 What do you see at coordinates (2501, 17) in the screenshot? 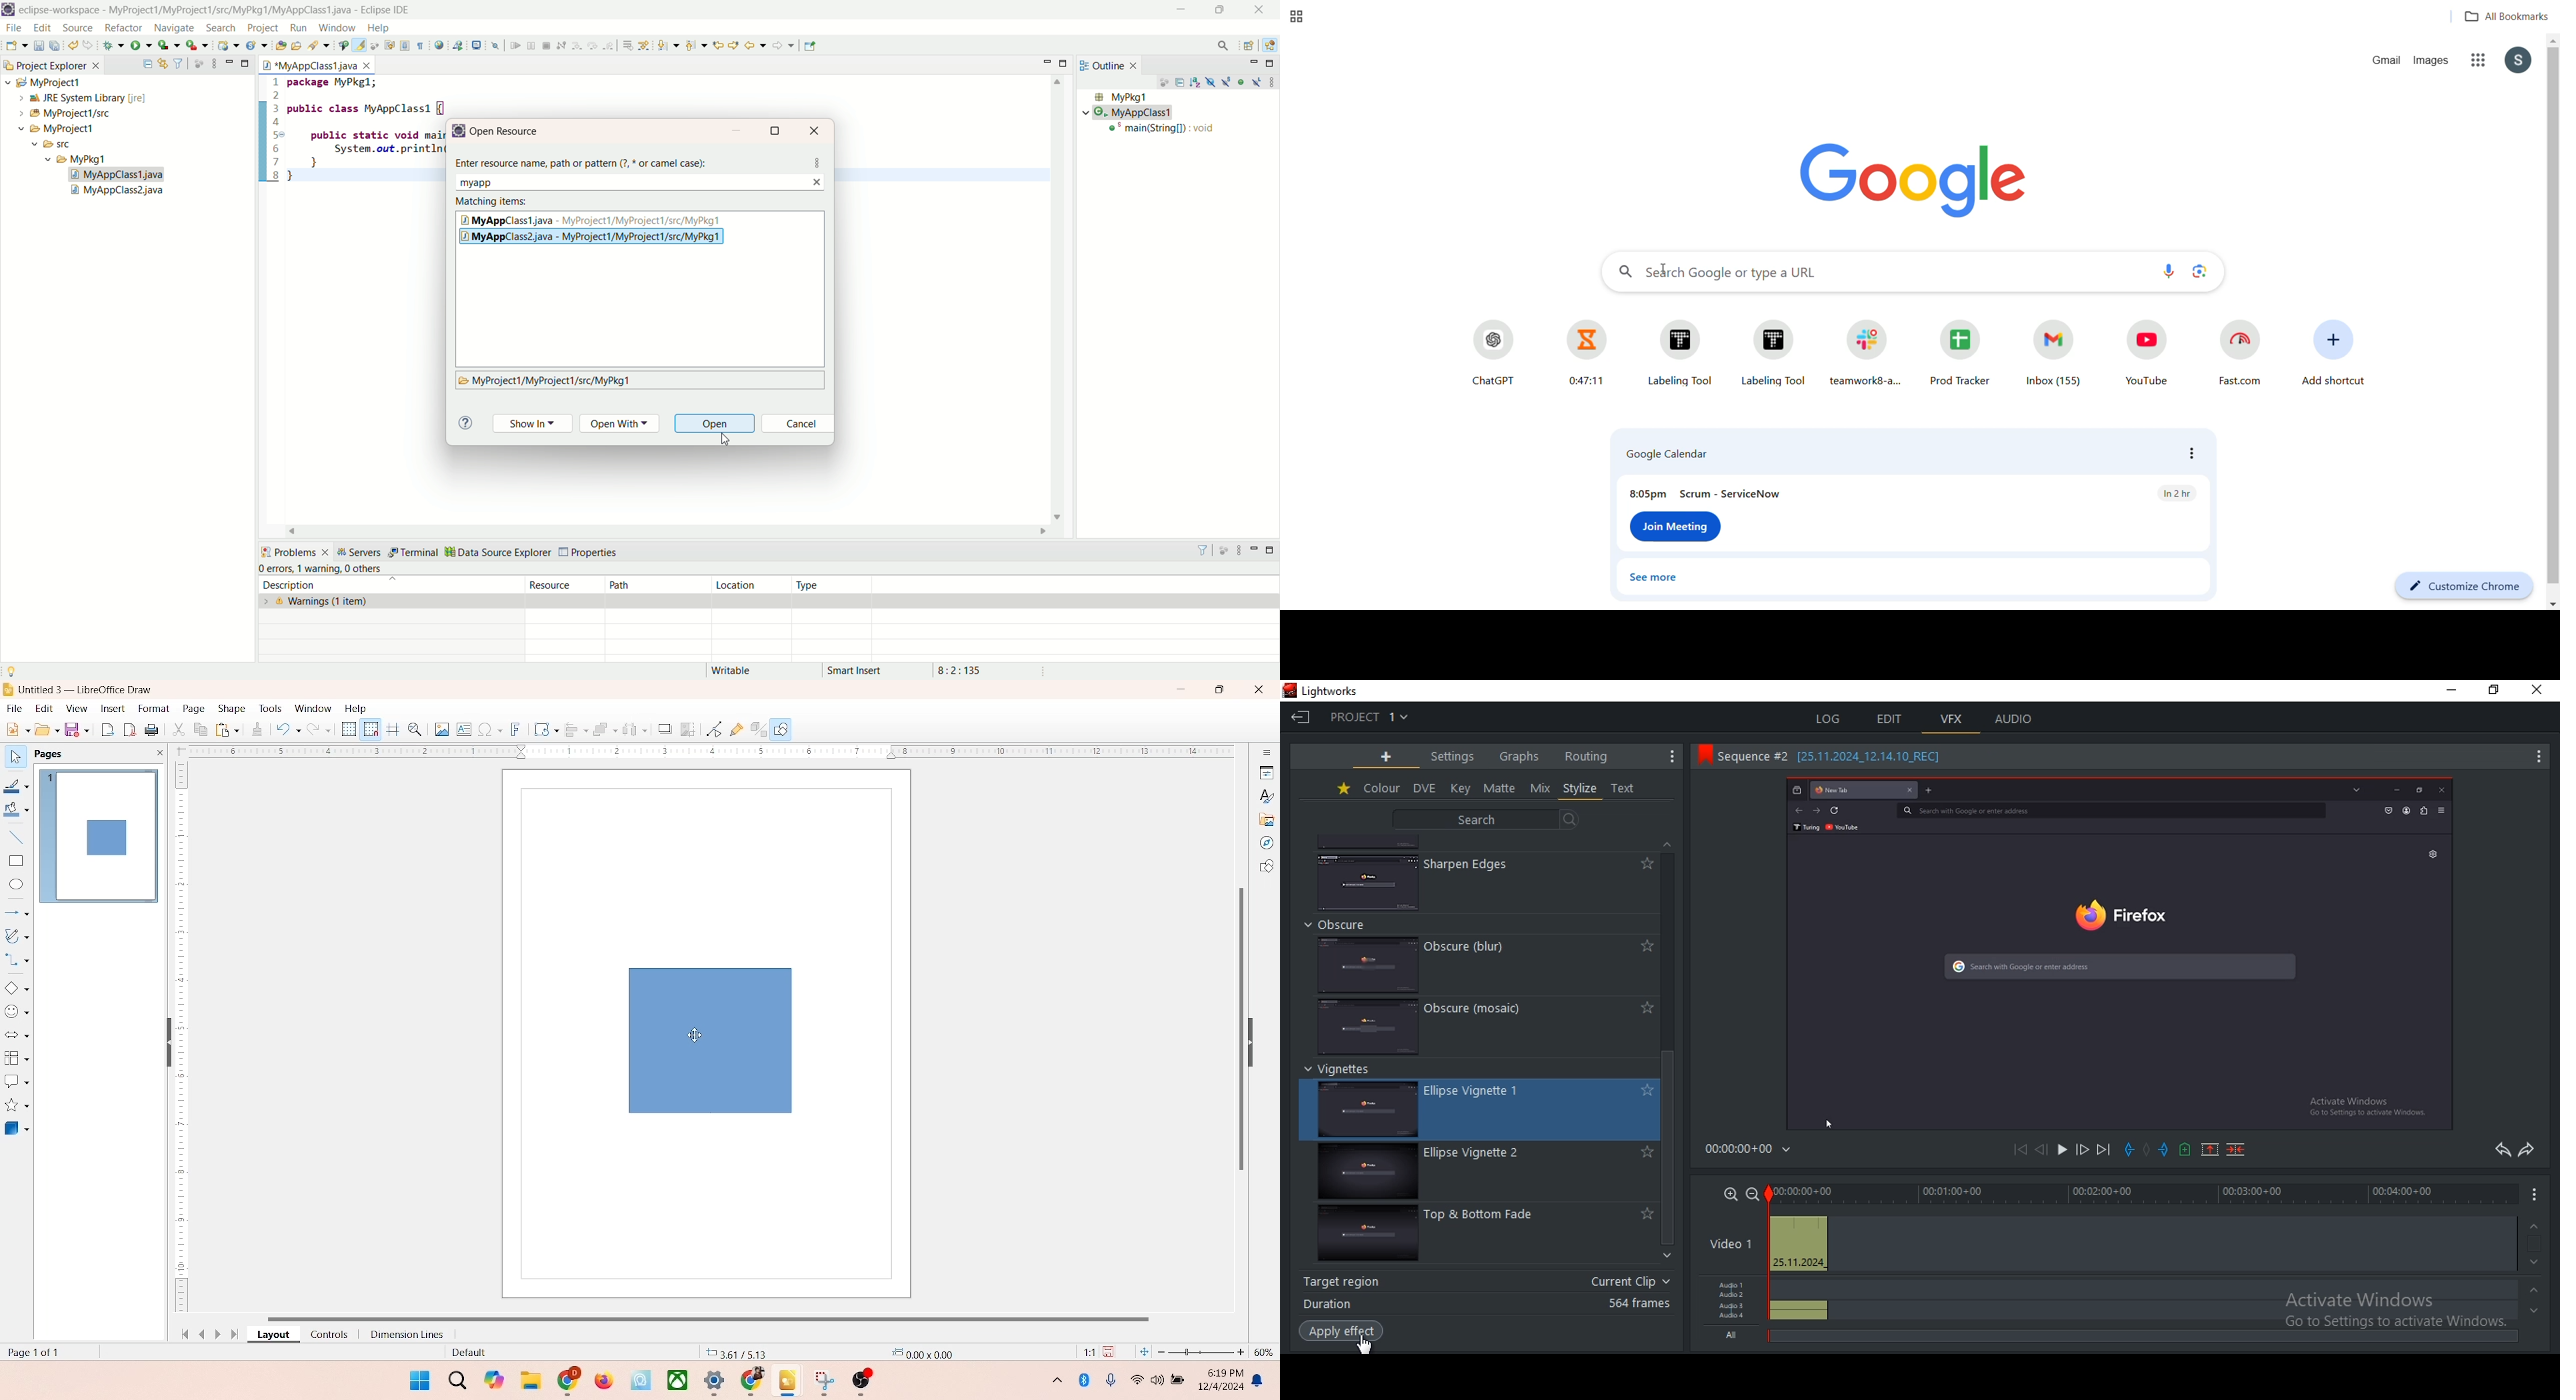
I see `all bookmarks` at bounding box center [2501, 17].